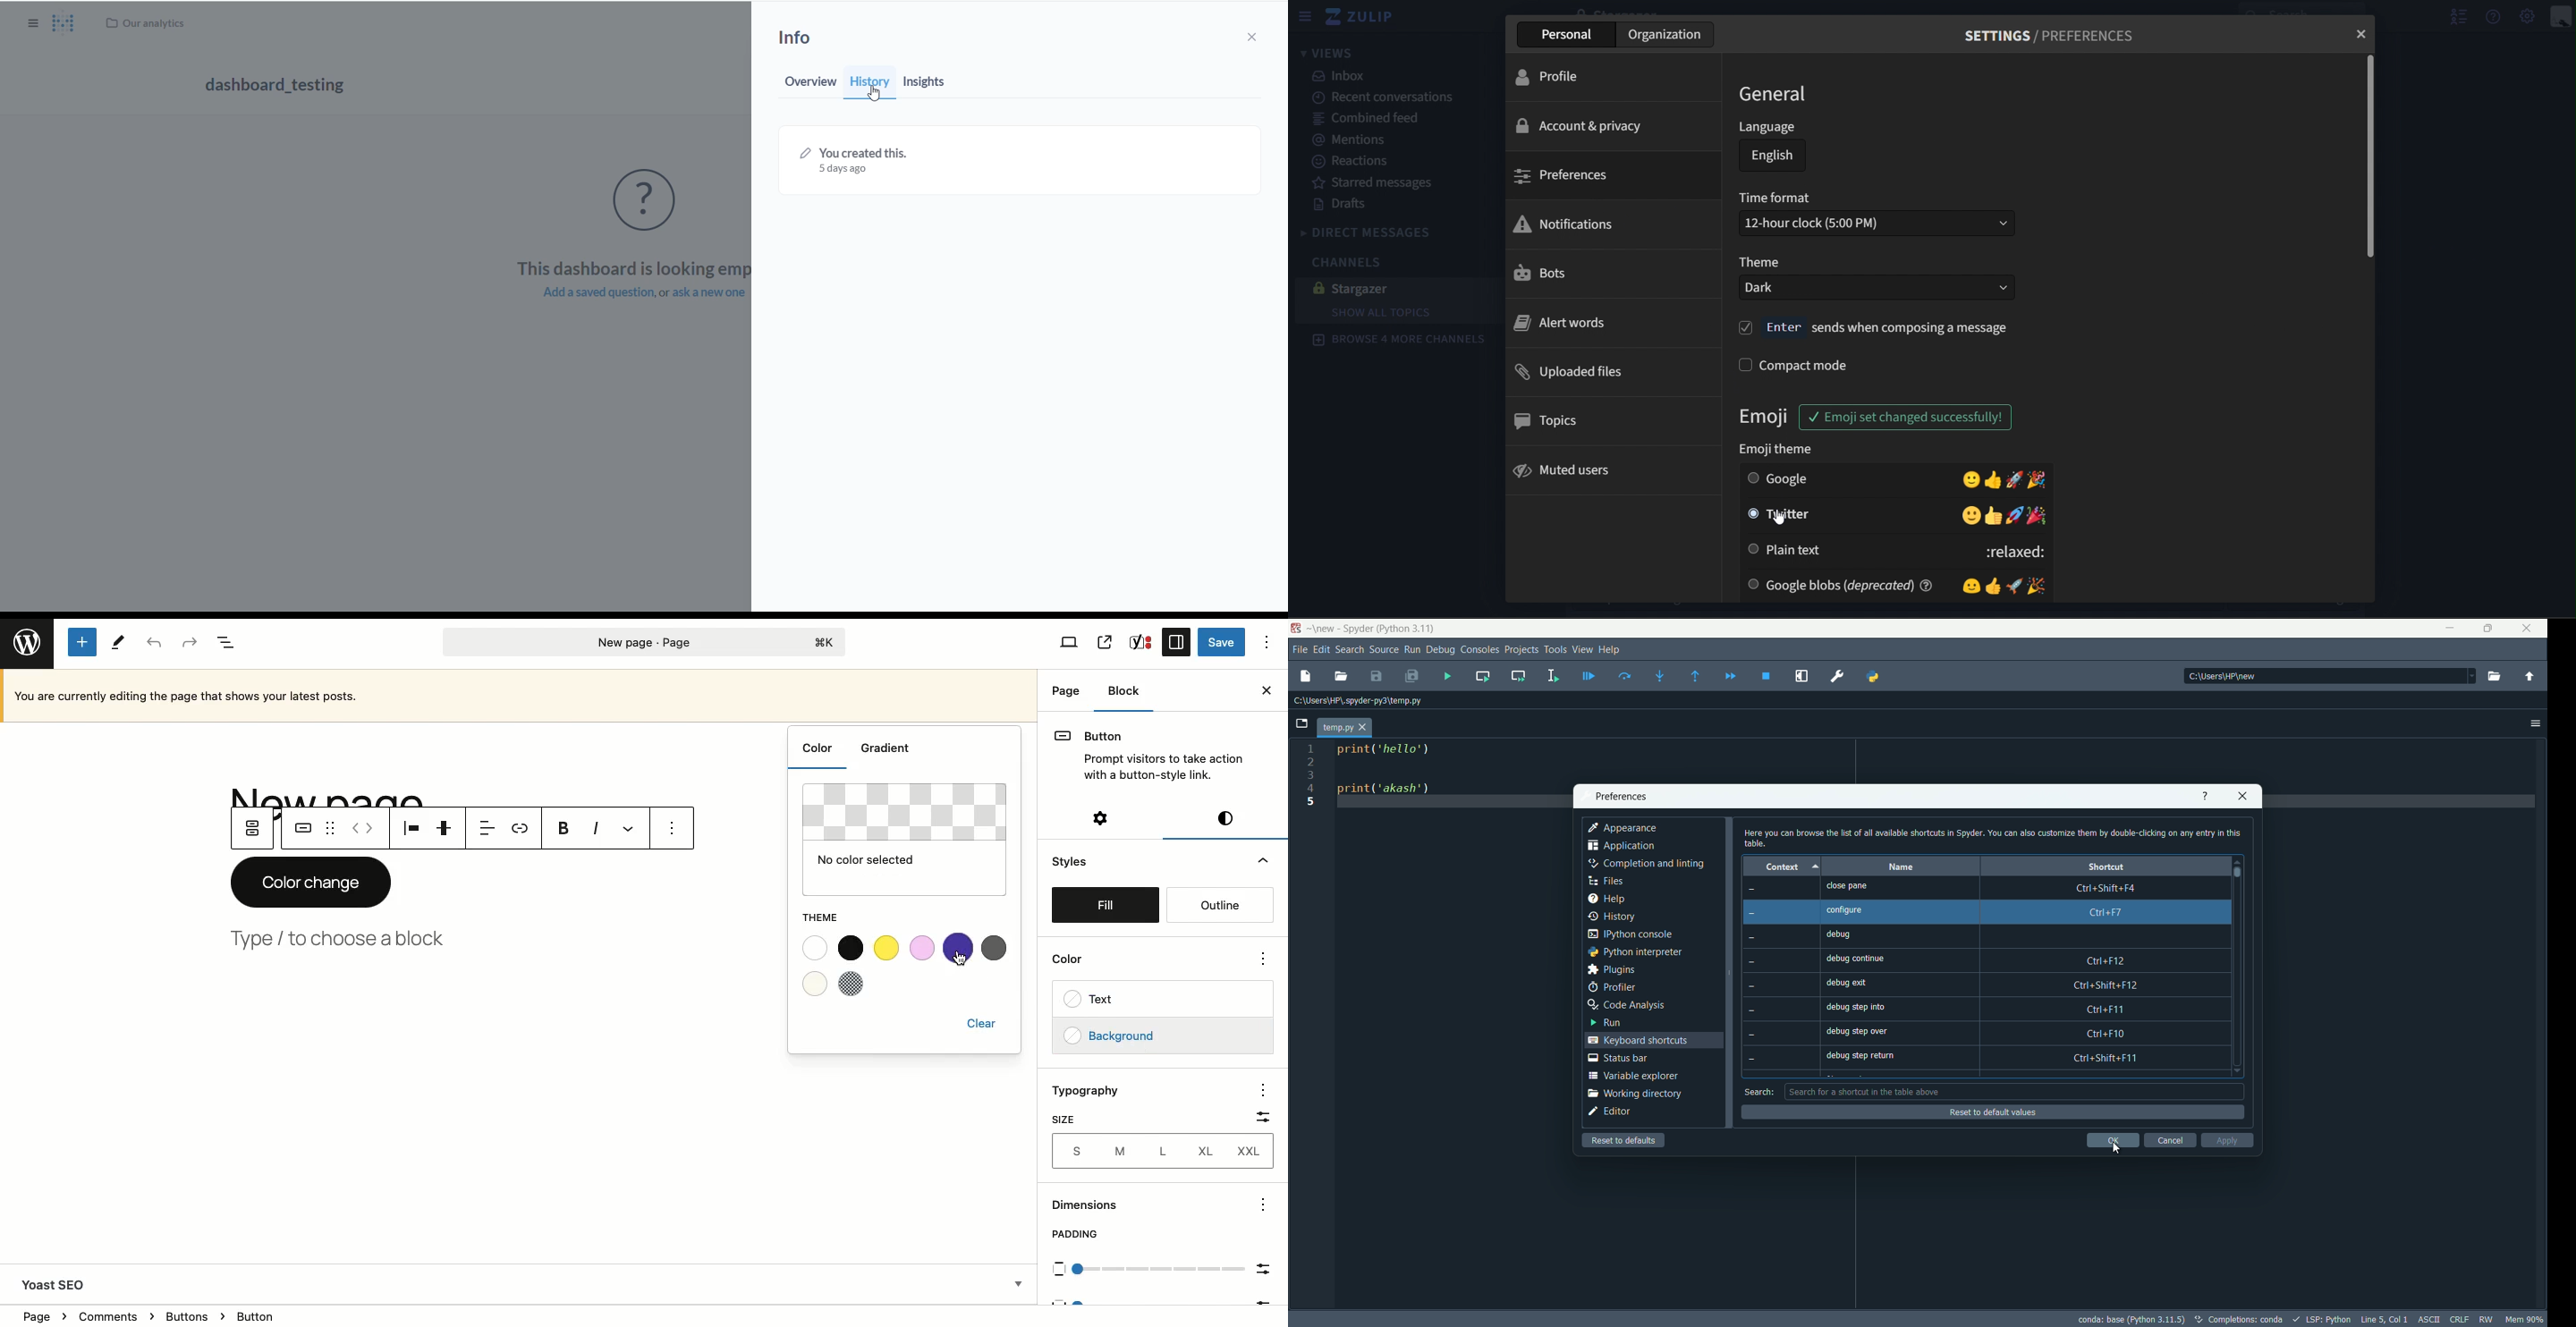  Describe the element at coordinates (1389, 289) in the screenshot. I see `stargazer` at that location.